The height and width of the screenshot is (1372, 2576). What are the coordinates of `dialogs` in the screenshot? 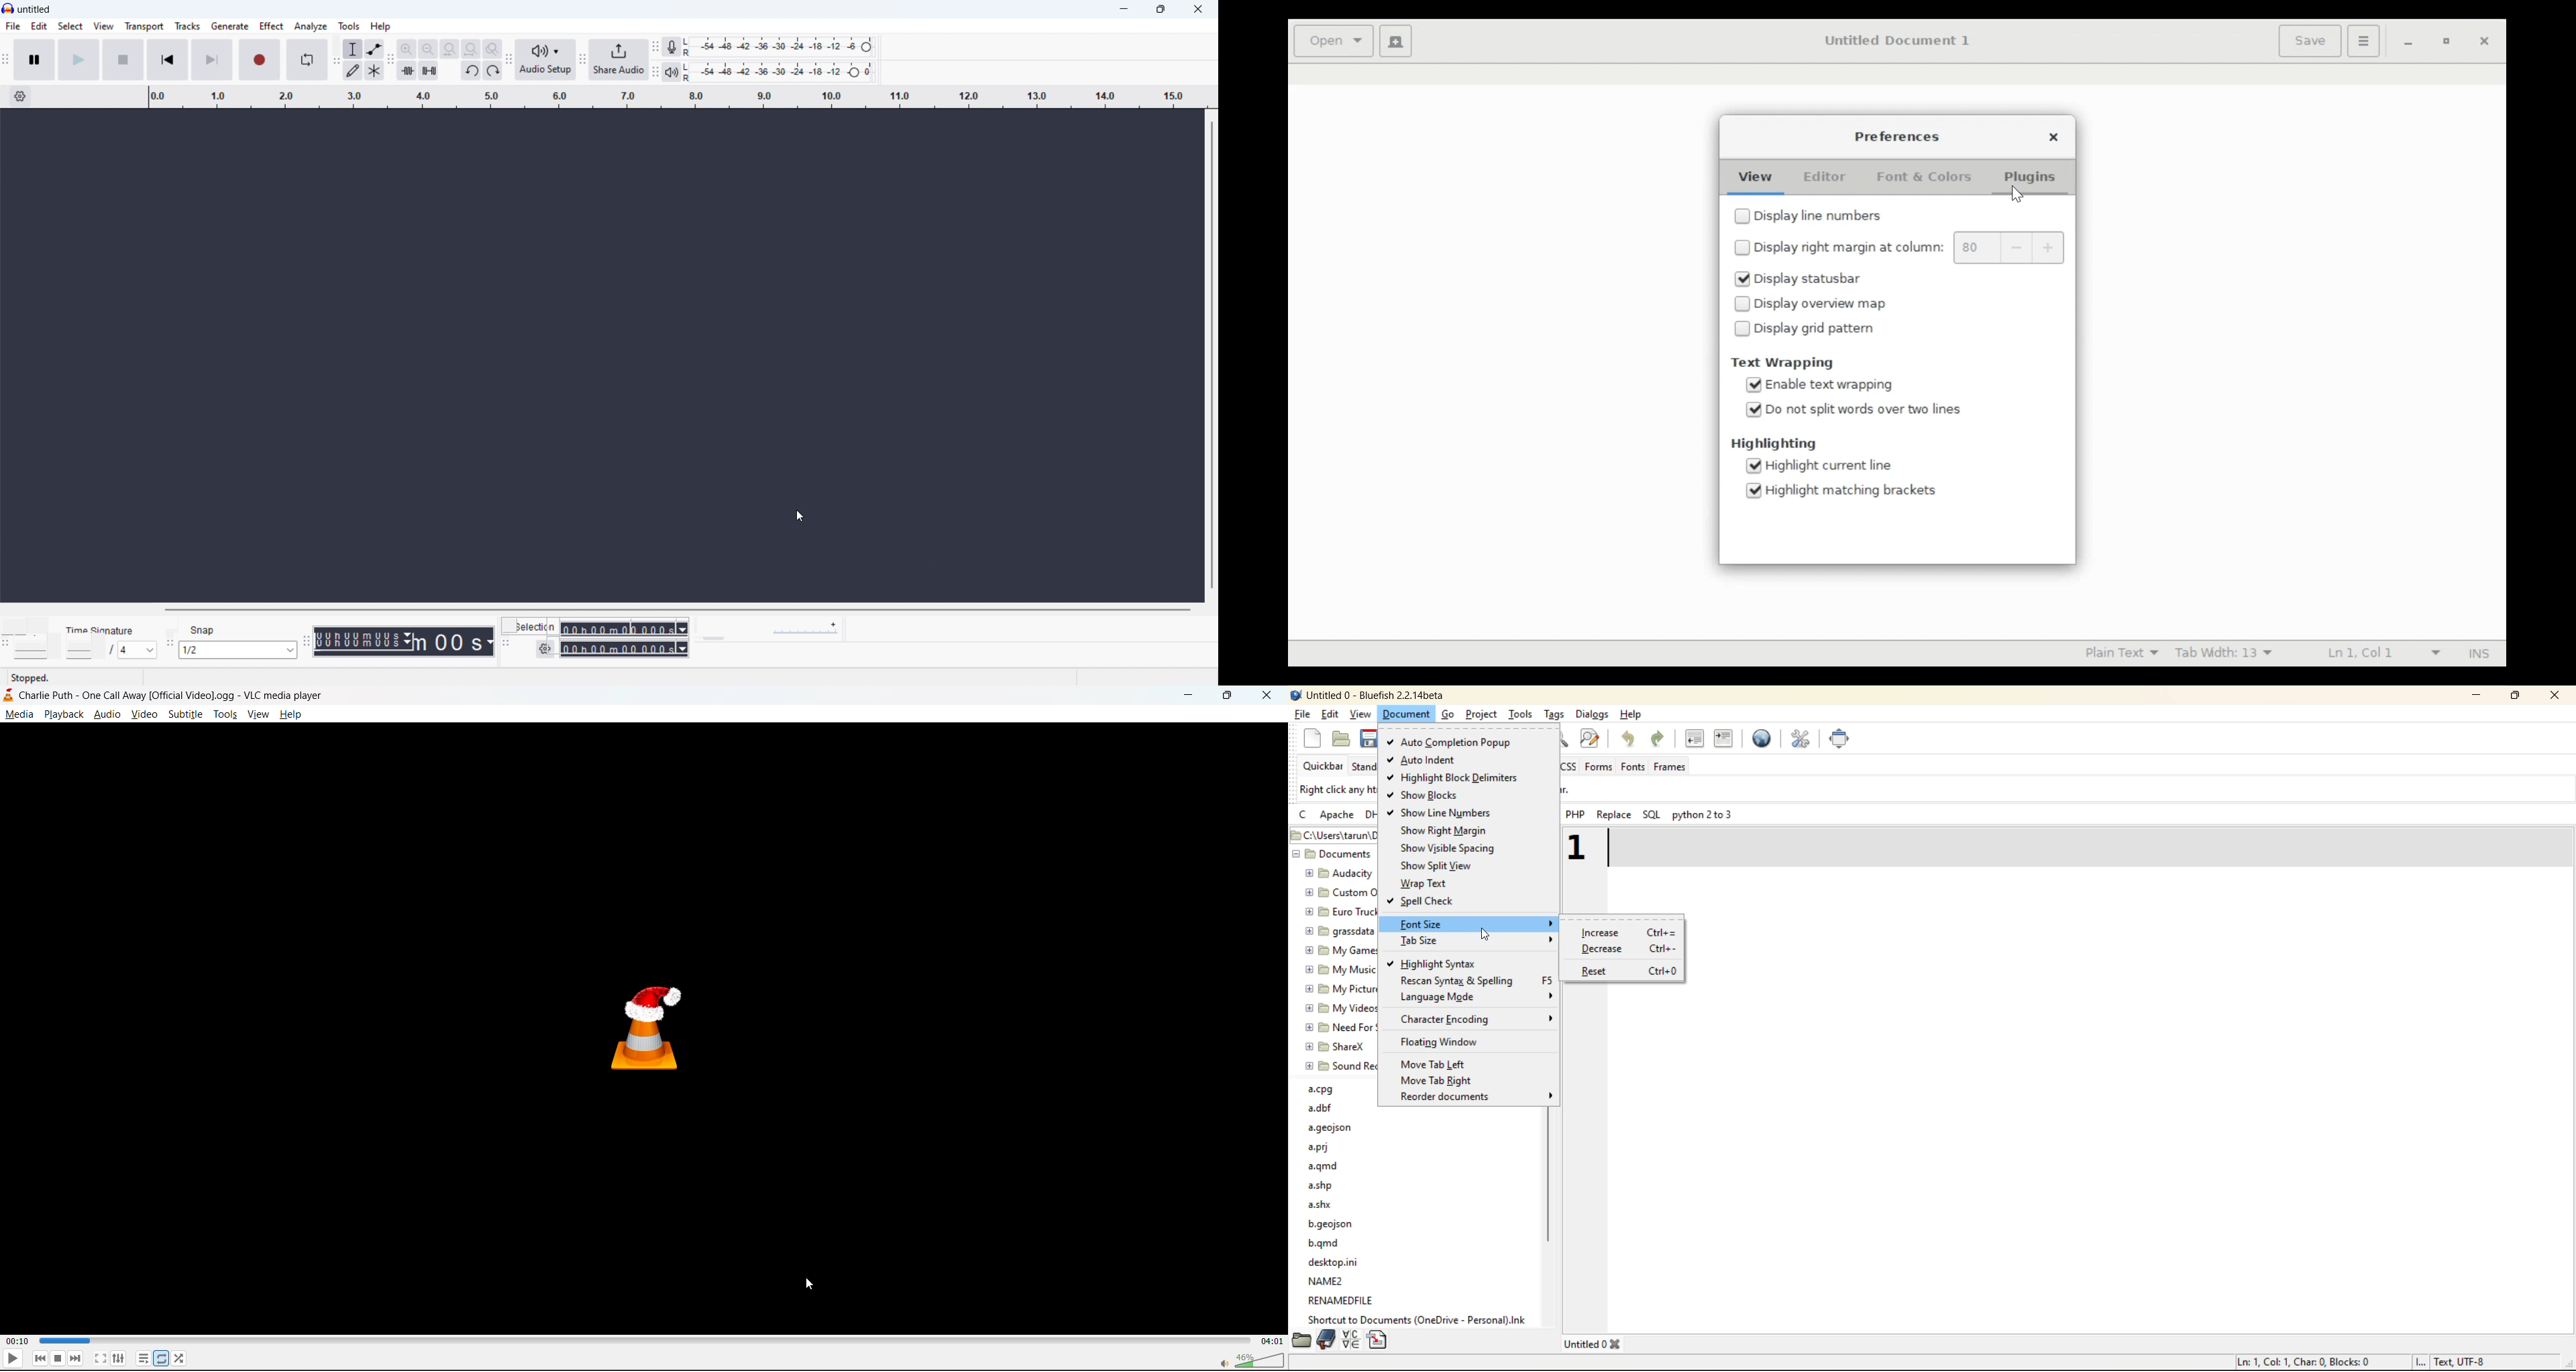 It's located at (1597, 715).